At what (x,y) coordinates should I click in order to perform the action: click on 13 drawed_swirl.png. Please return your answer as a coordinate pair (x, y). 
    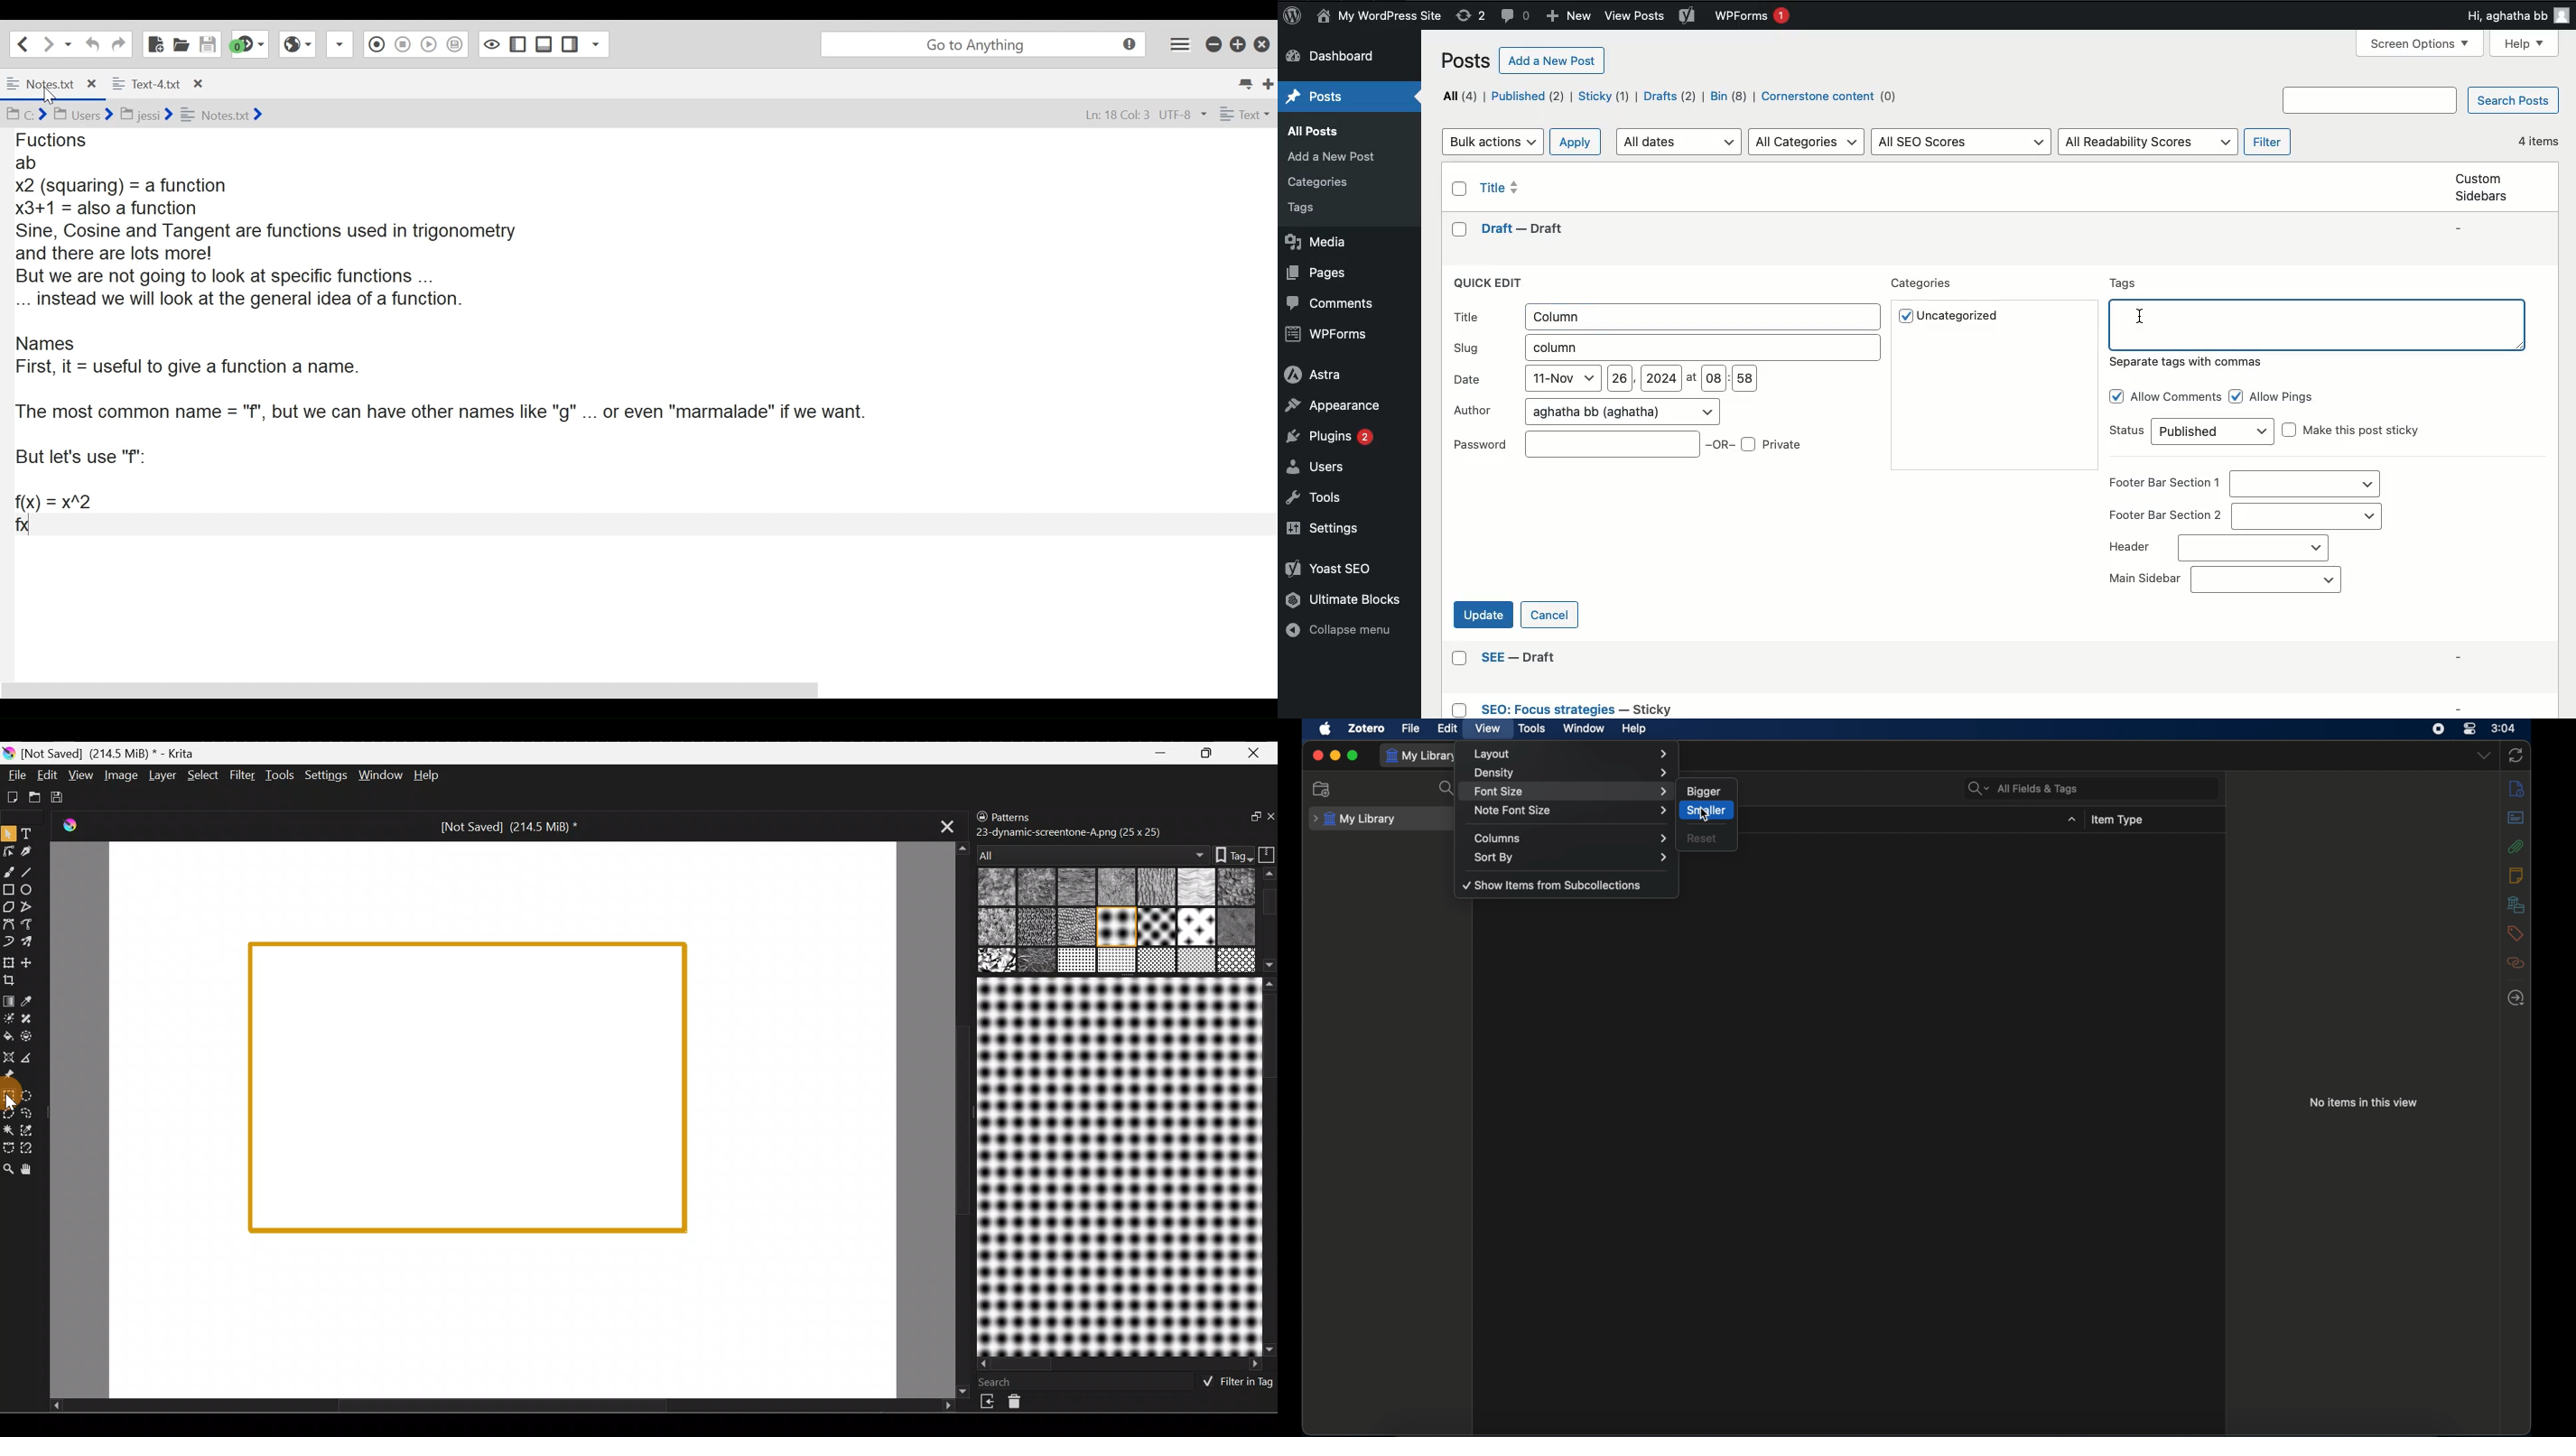
    Looking at the image, I should click on (1239, 926).